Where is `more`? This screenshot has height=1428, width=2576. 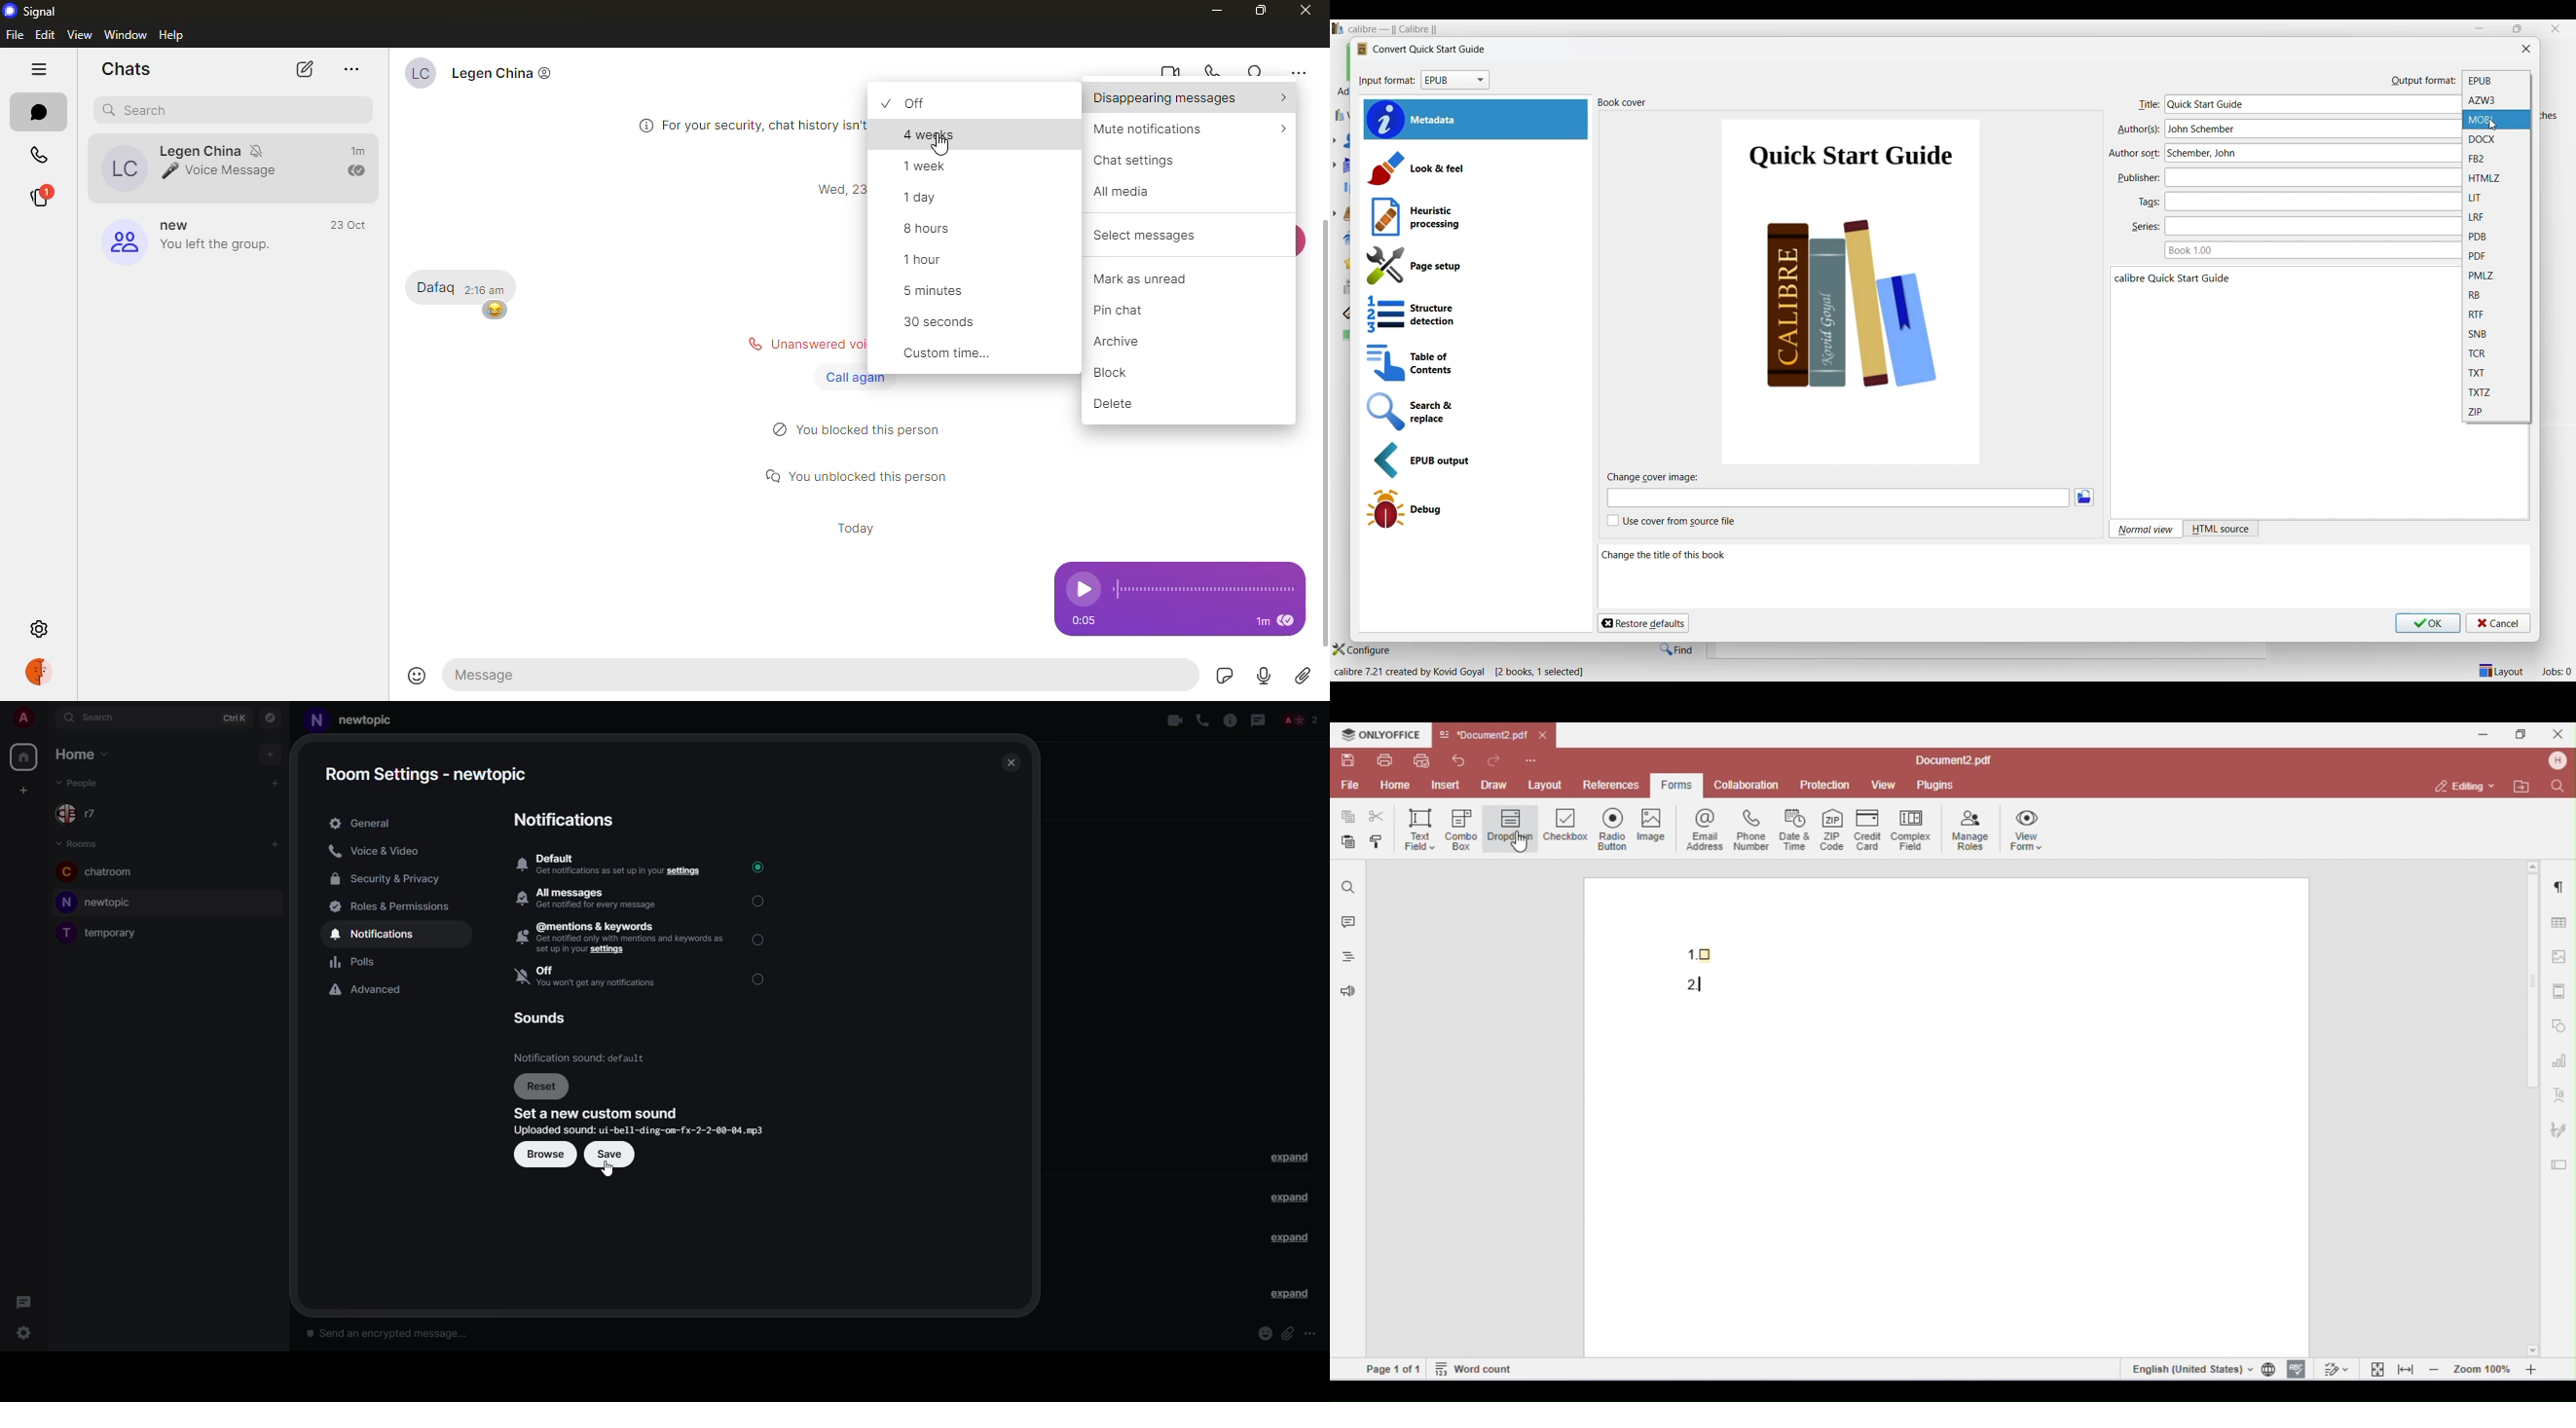
more is located at coordinates (350, 69).